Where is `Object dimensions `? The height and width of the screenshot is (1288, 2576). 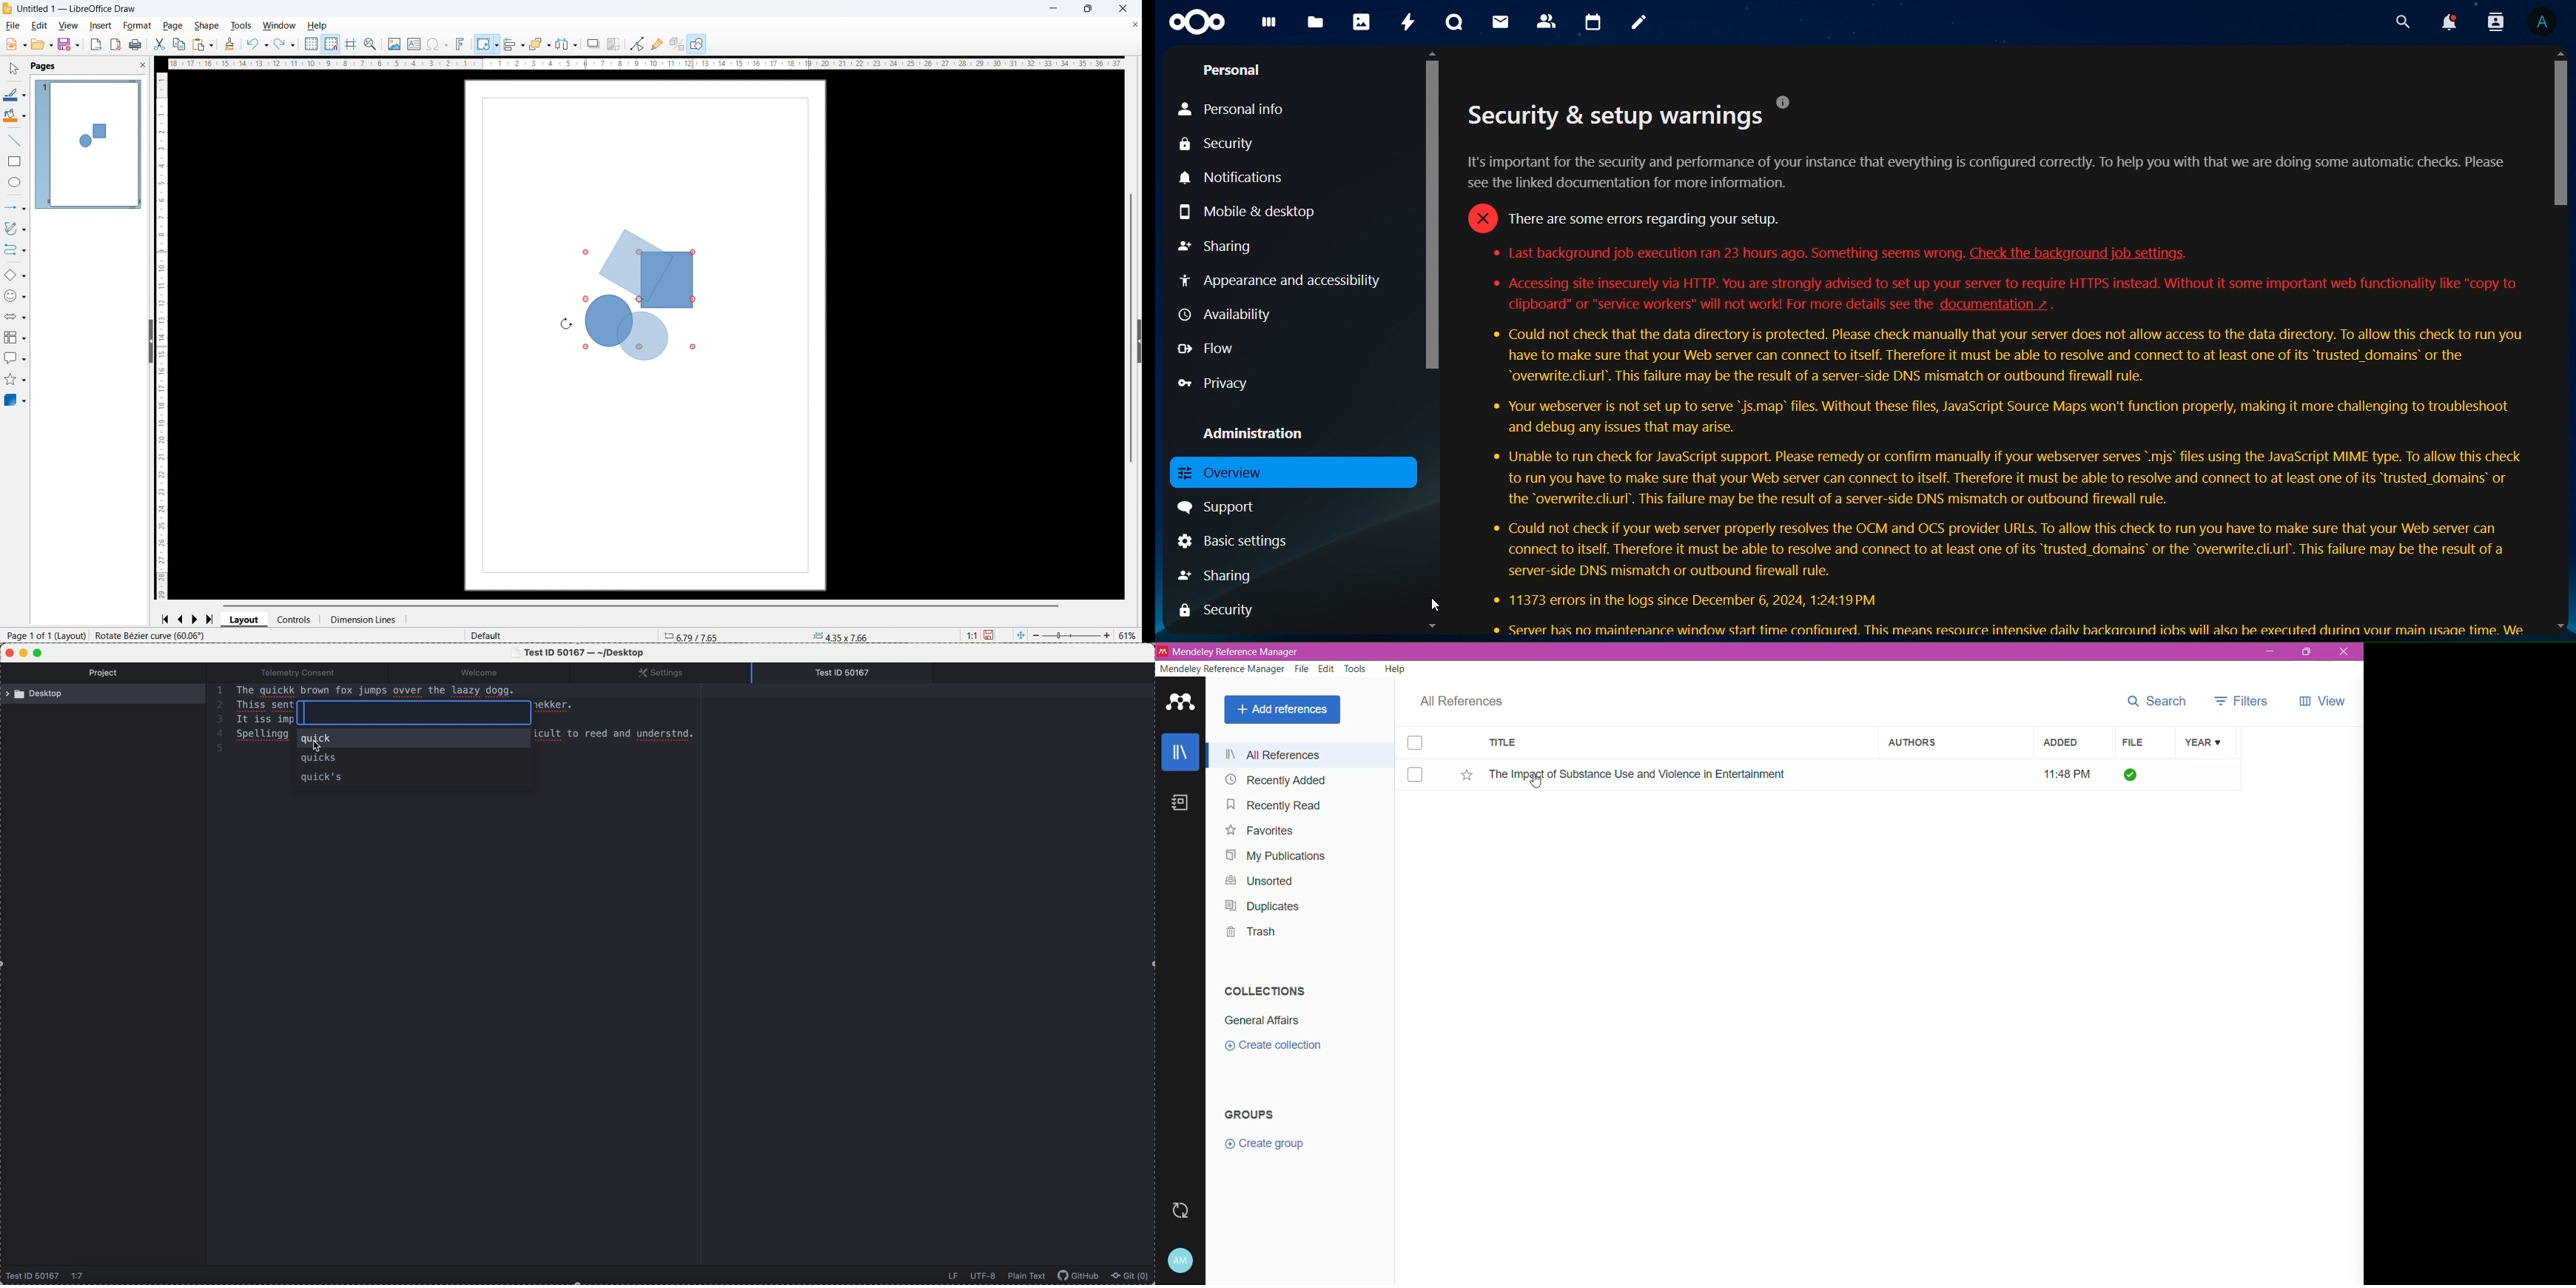
Object dimensions  is located at coordinates (840, 637).